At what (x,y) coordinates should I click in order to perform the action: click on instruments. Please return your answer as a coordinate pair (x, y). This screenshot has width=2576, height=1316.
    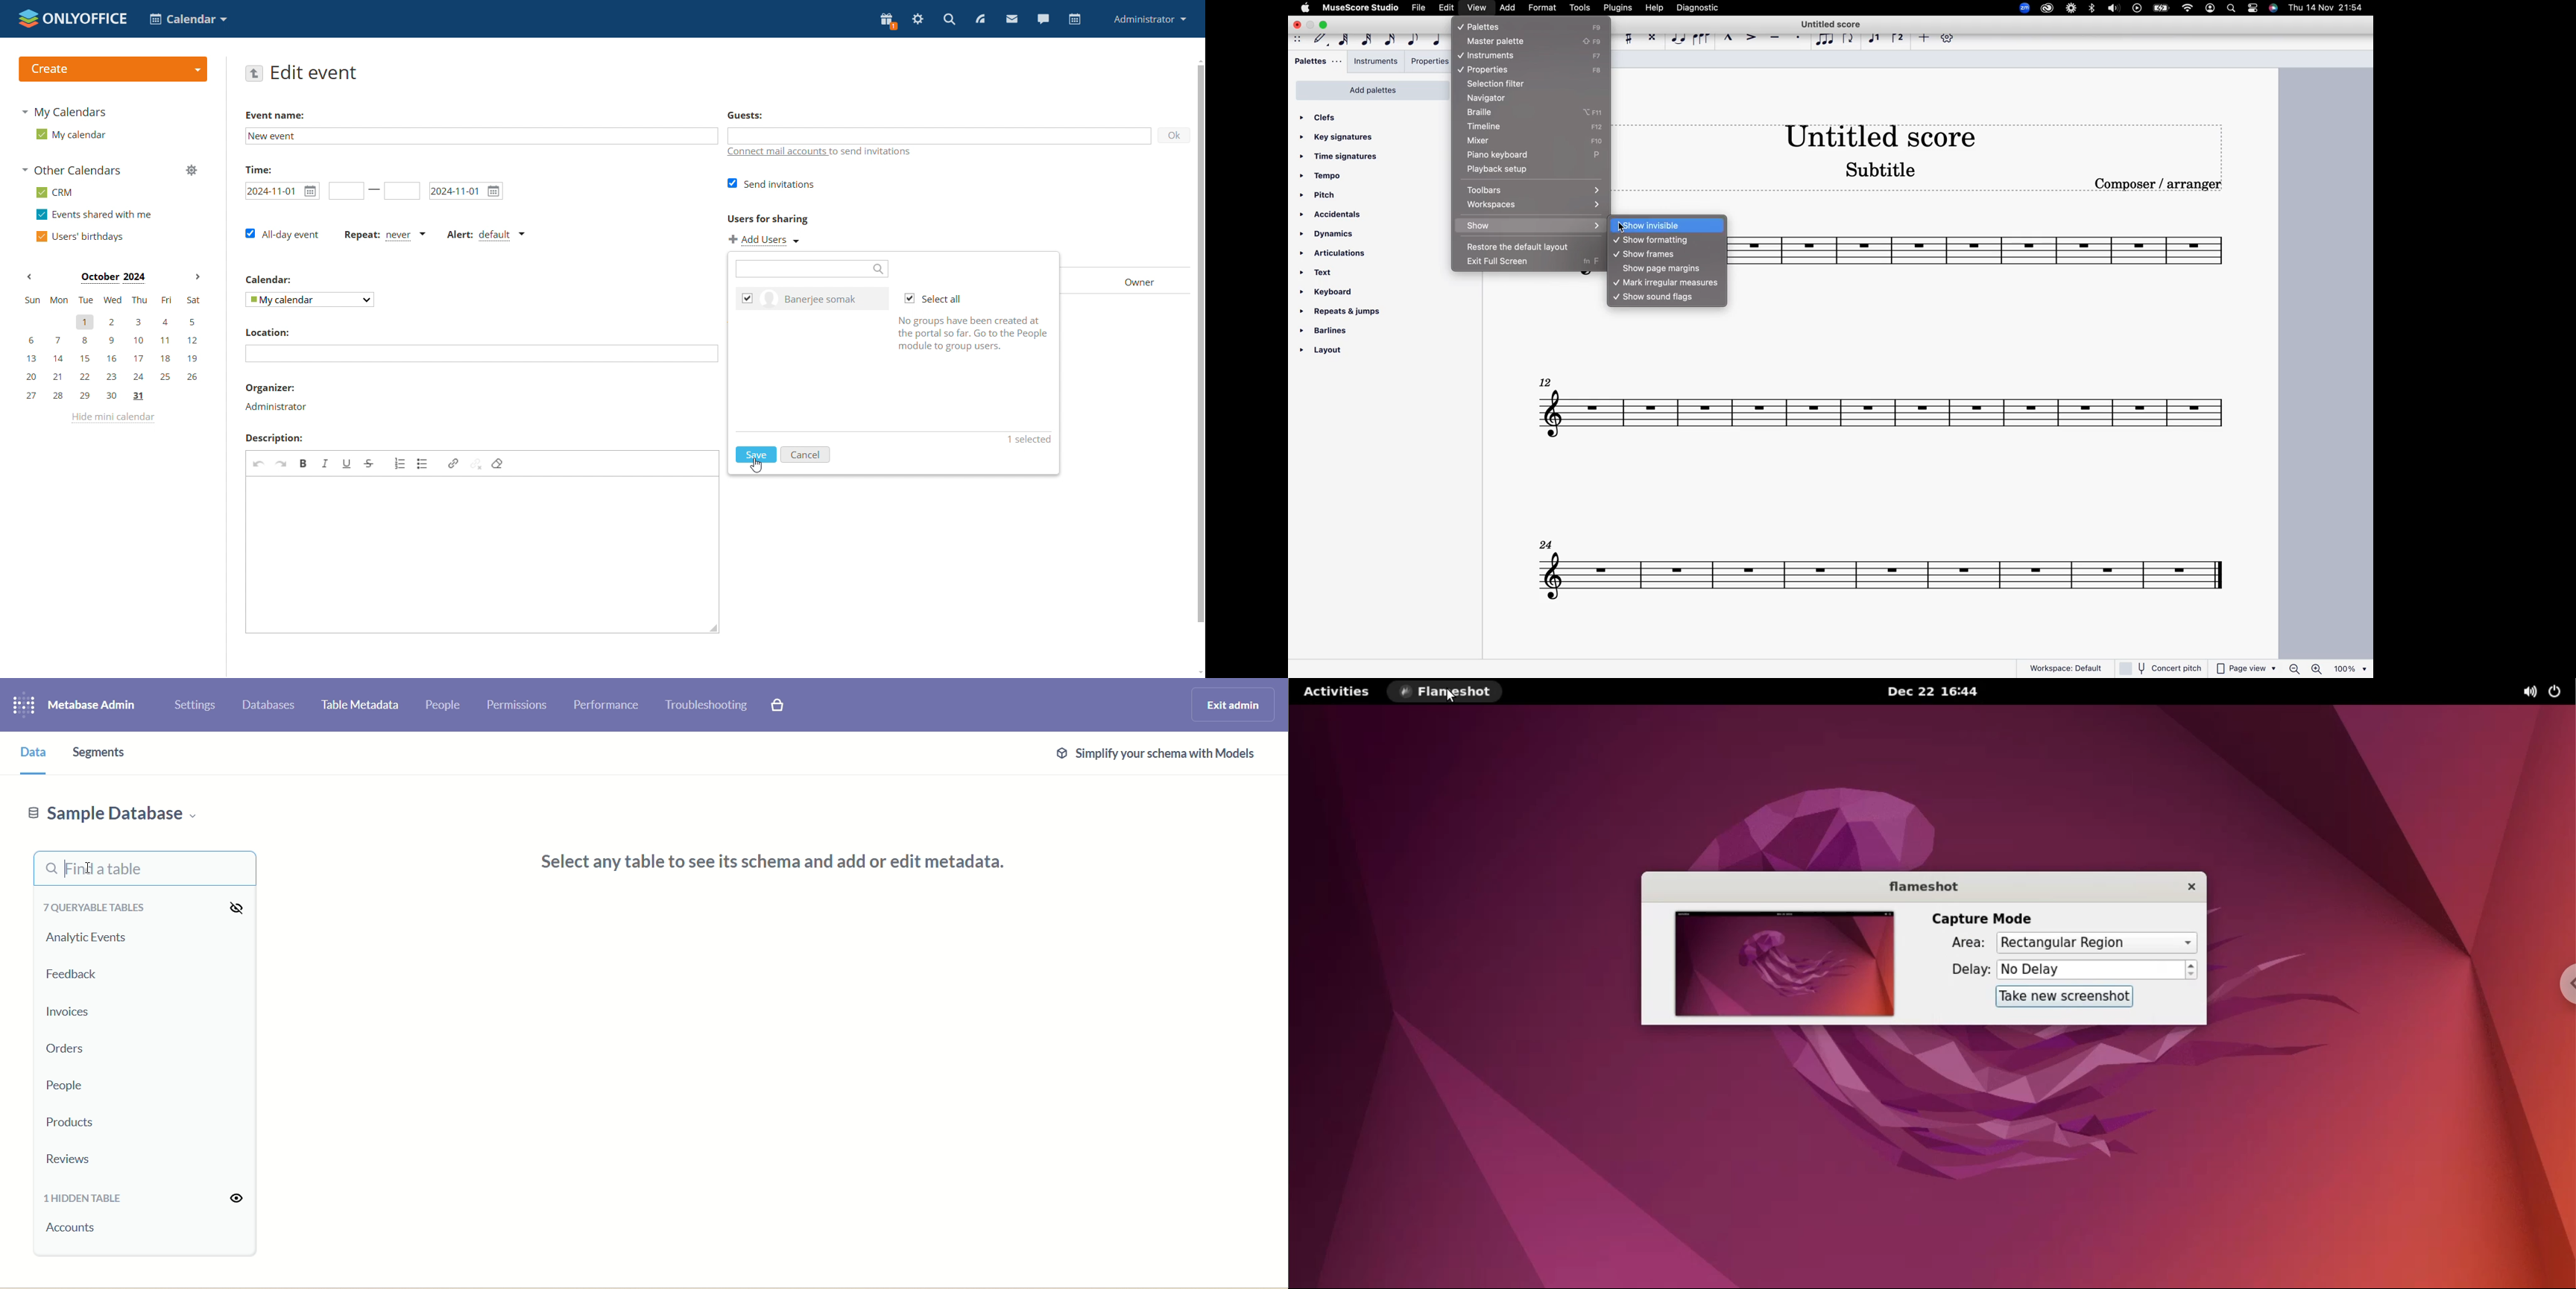
    Looking at the image, I should click on (1375, 62).